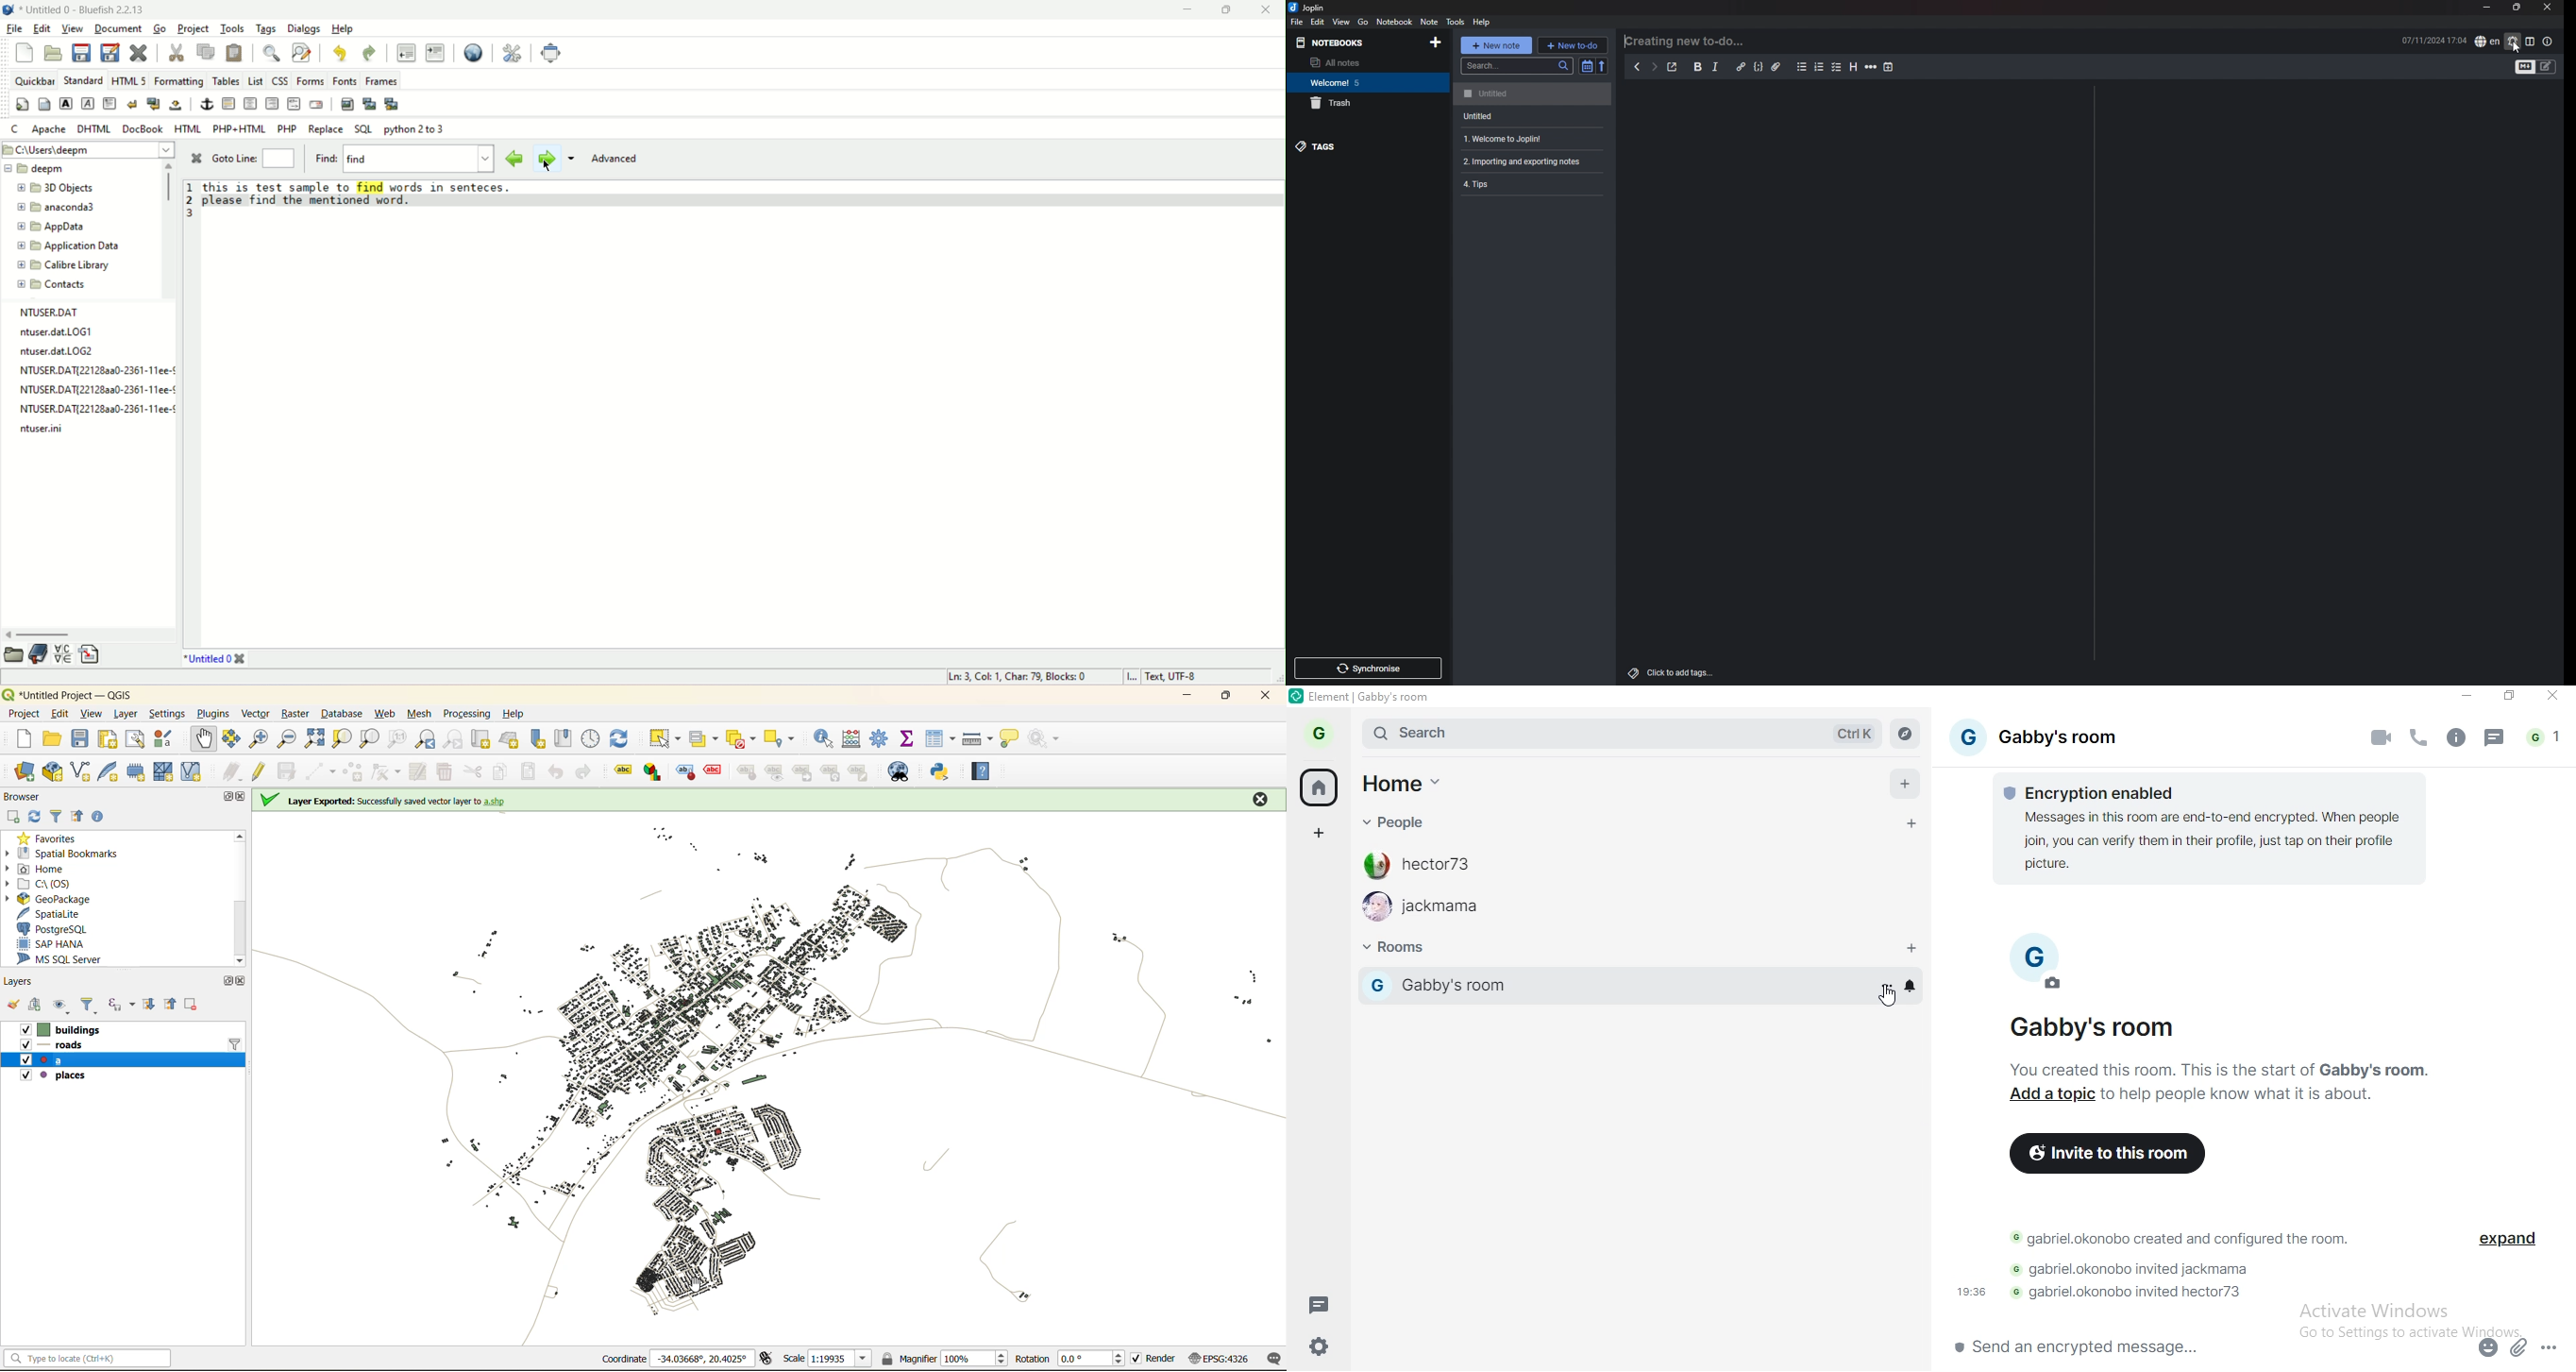 The height and width of the screenshot is (1372, 2576). I want to click on notebook, so click(1362, 83).